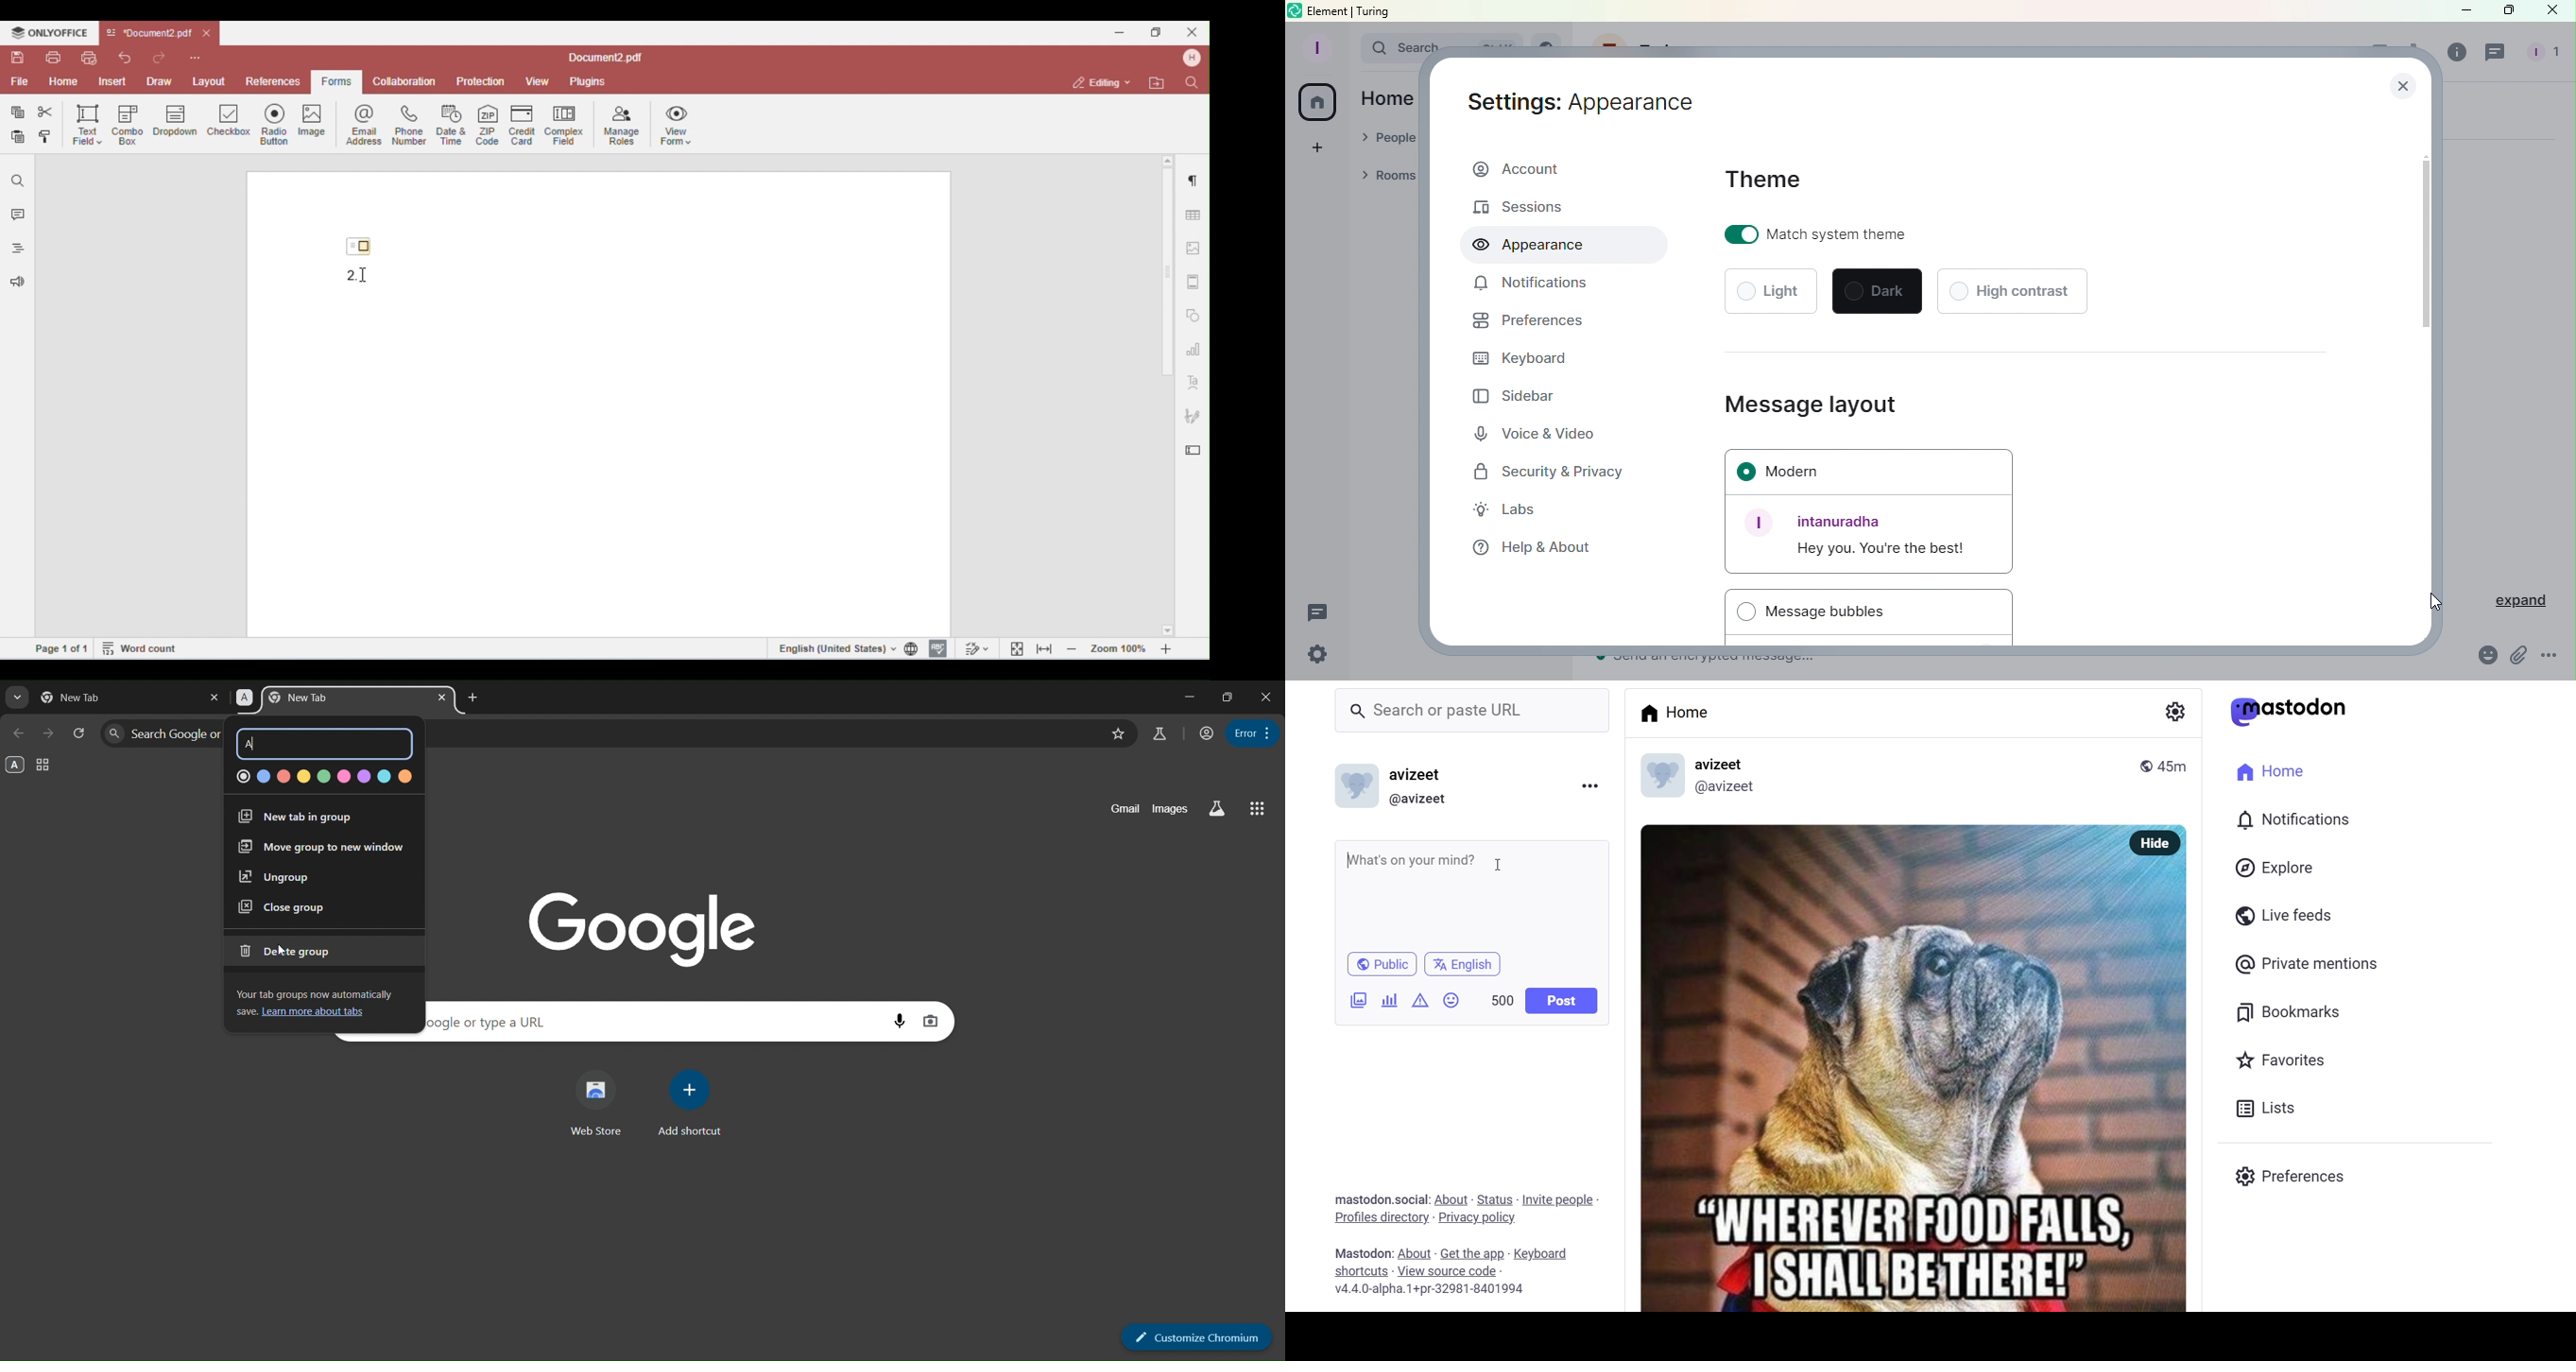  Describe the element at coordinates (1531, 206) in the screenshot. I see `Sessions` at that location.